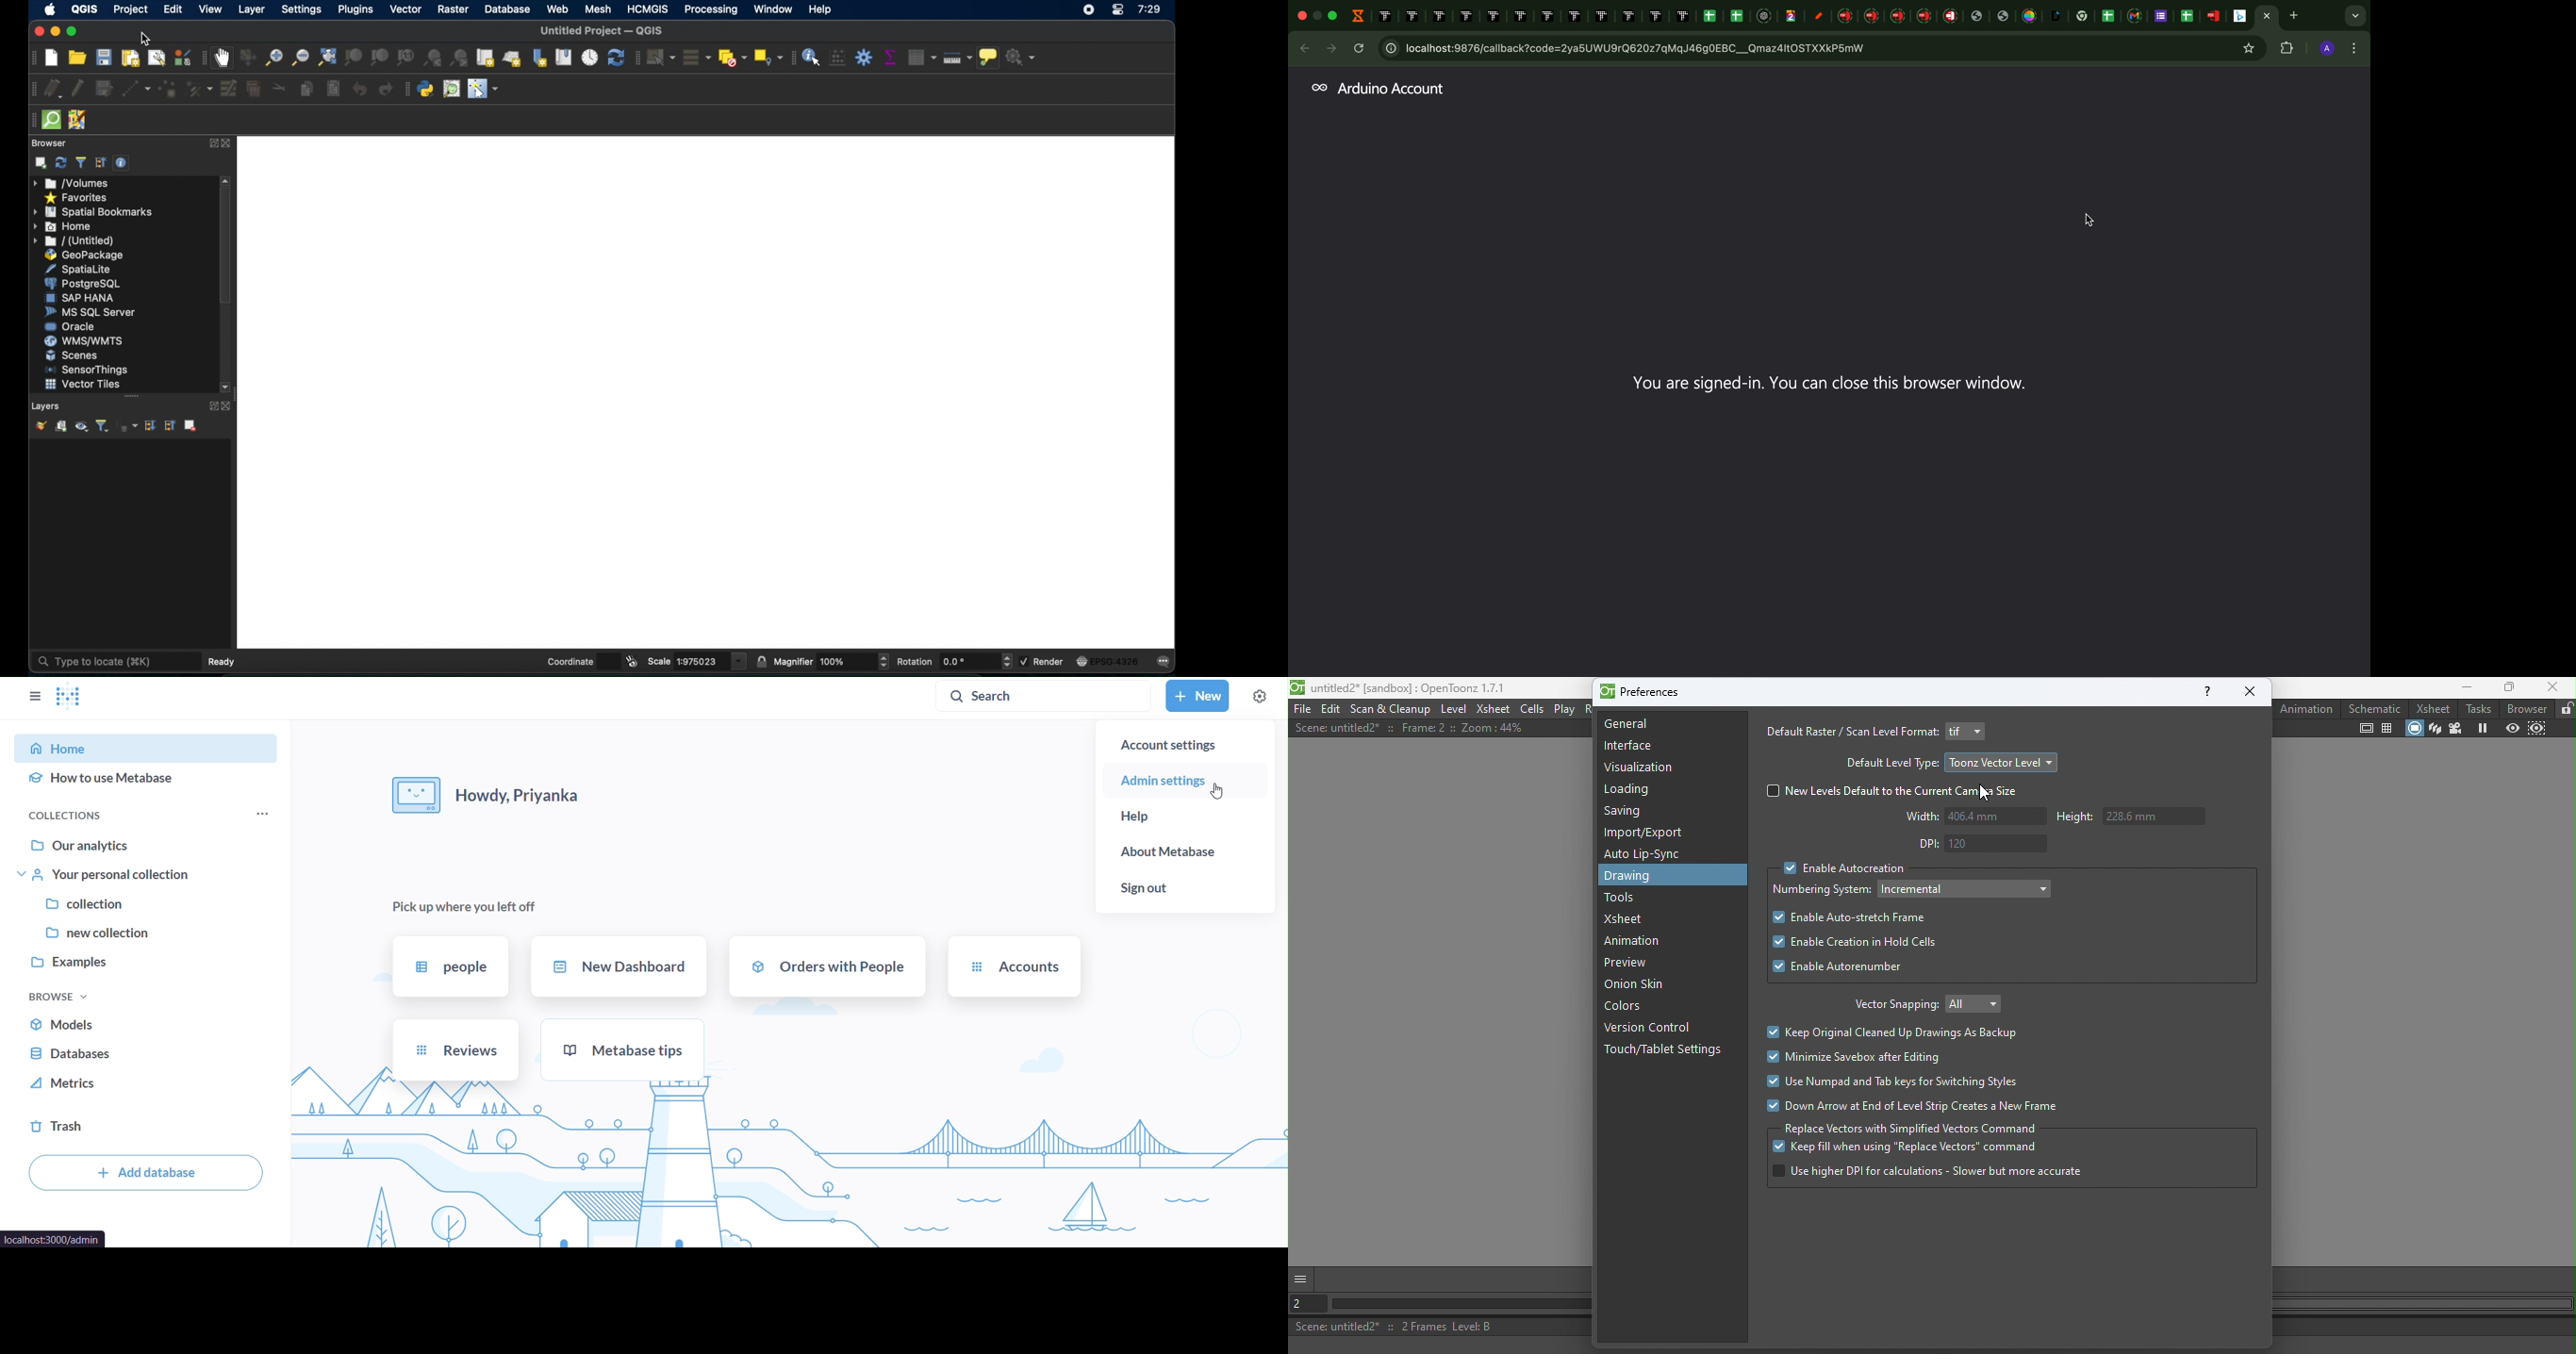  I want to click on reload, so click(1360, 47).